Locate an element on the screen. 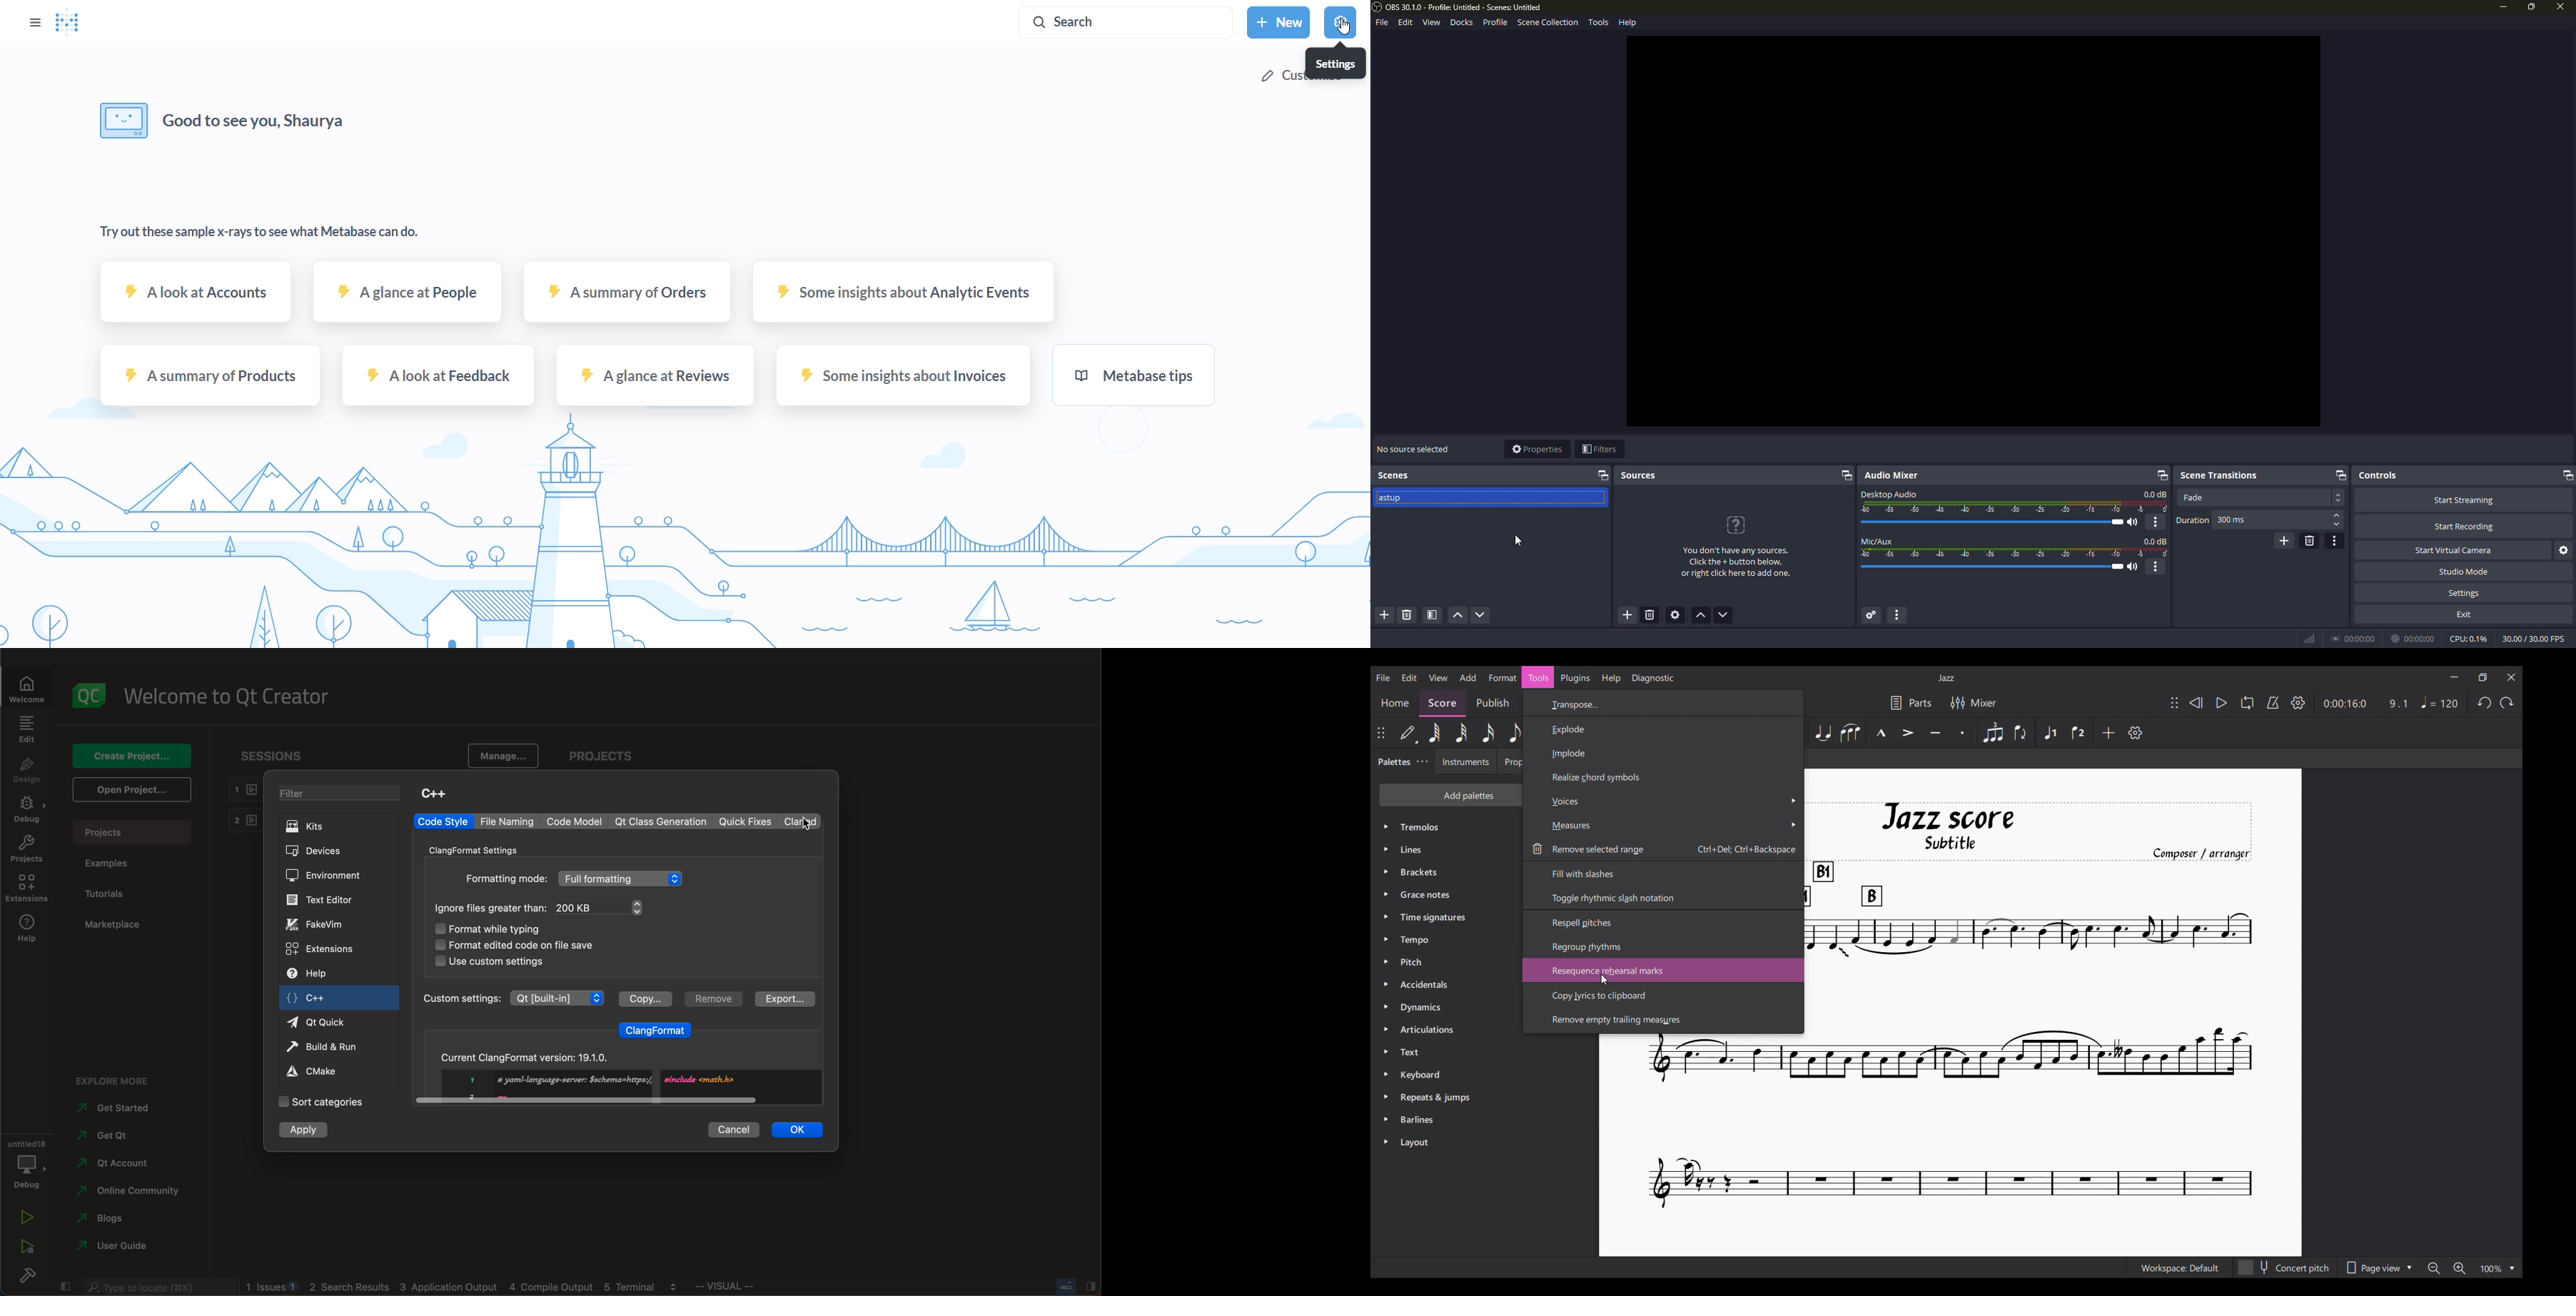  Add is located at coordinates (2109, 733).